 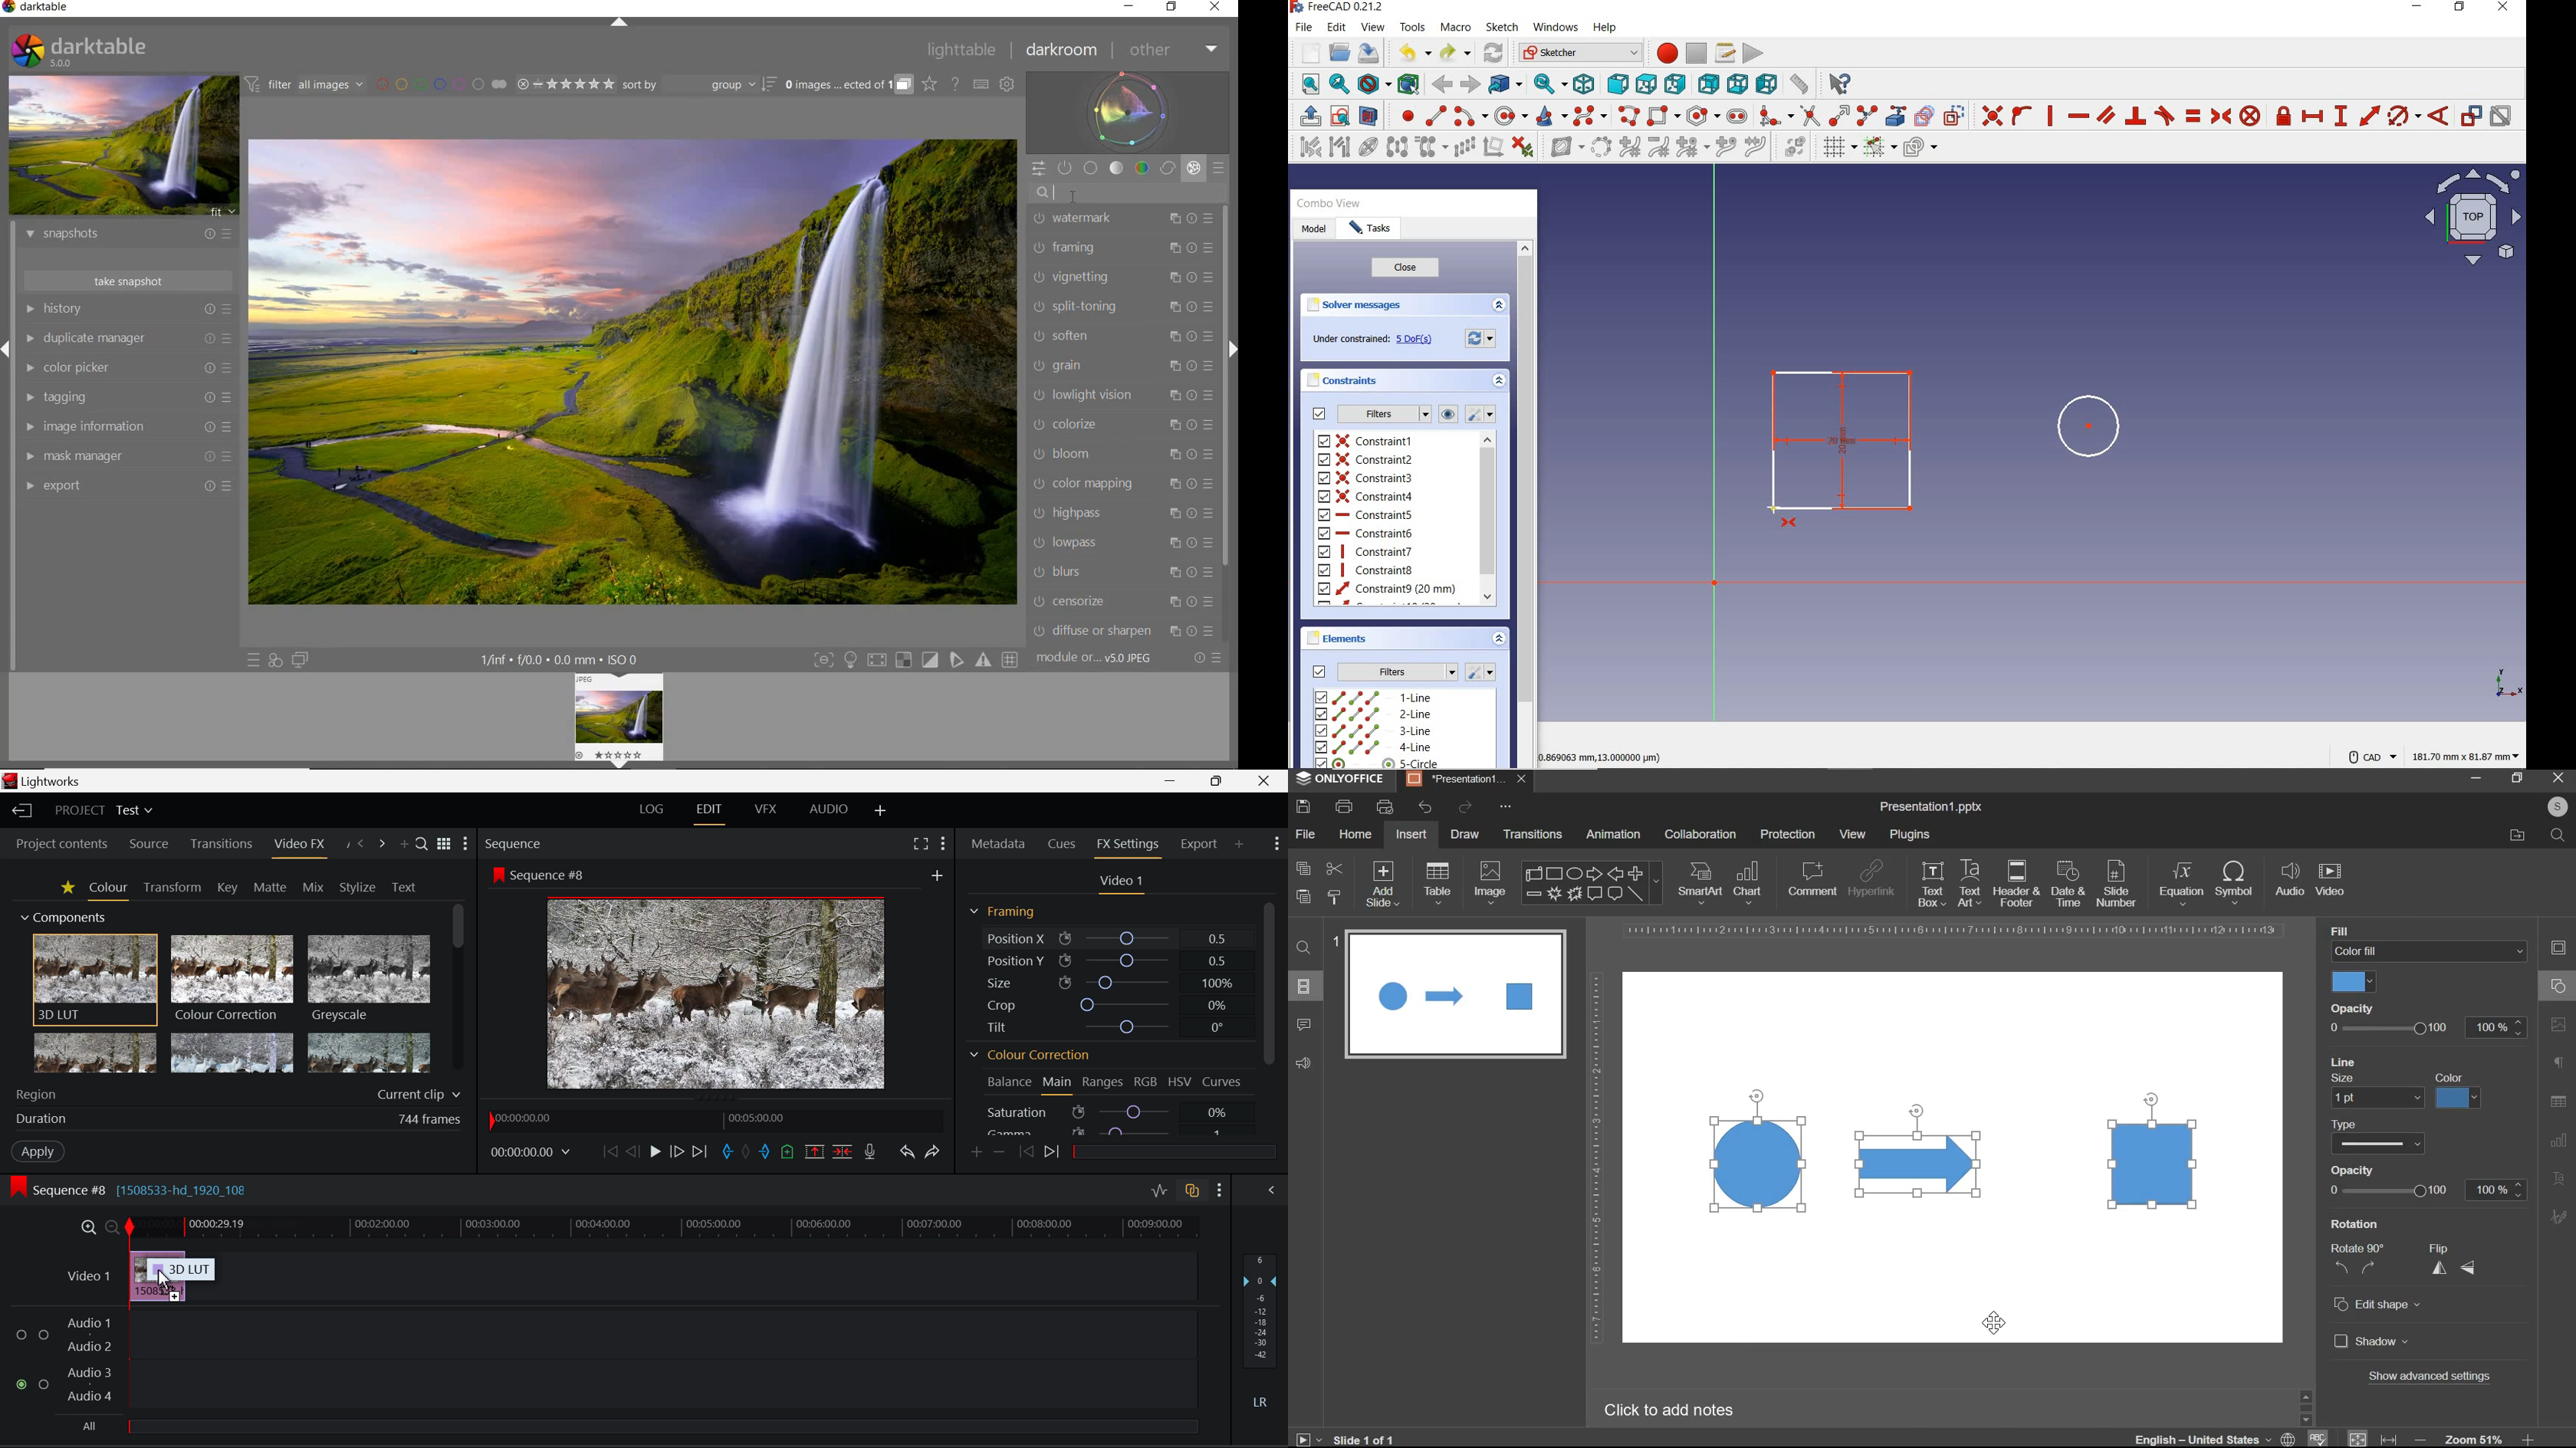 I want to click on 181.70 mm x 81.87 mm, so click(x=2467, y=758).